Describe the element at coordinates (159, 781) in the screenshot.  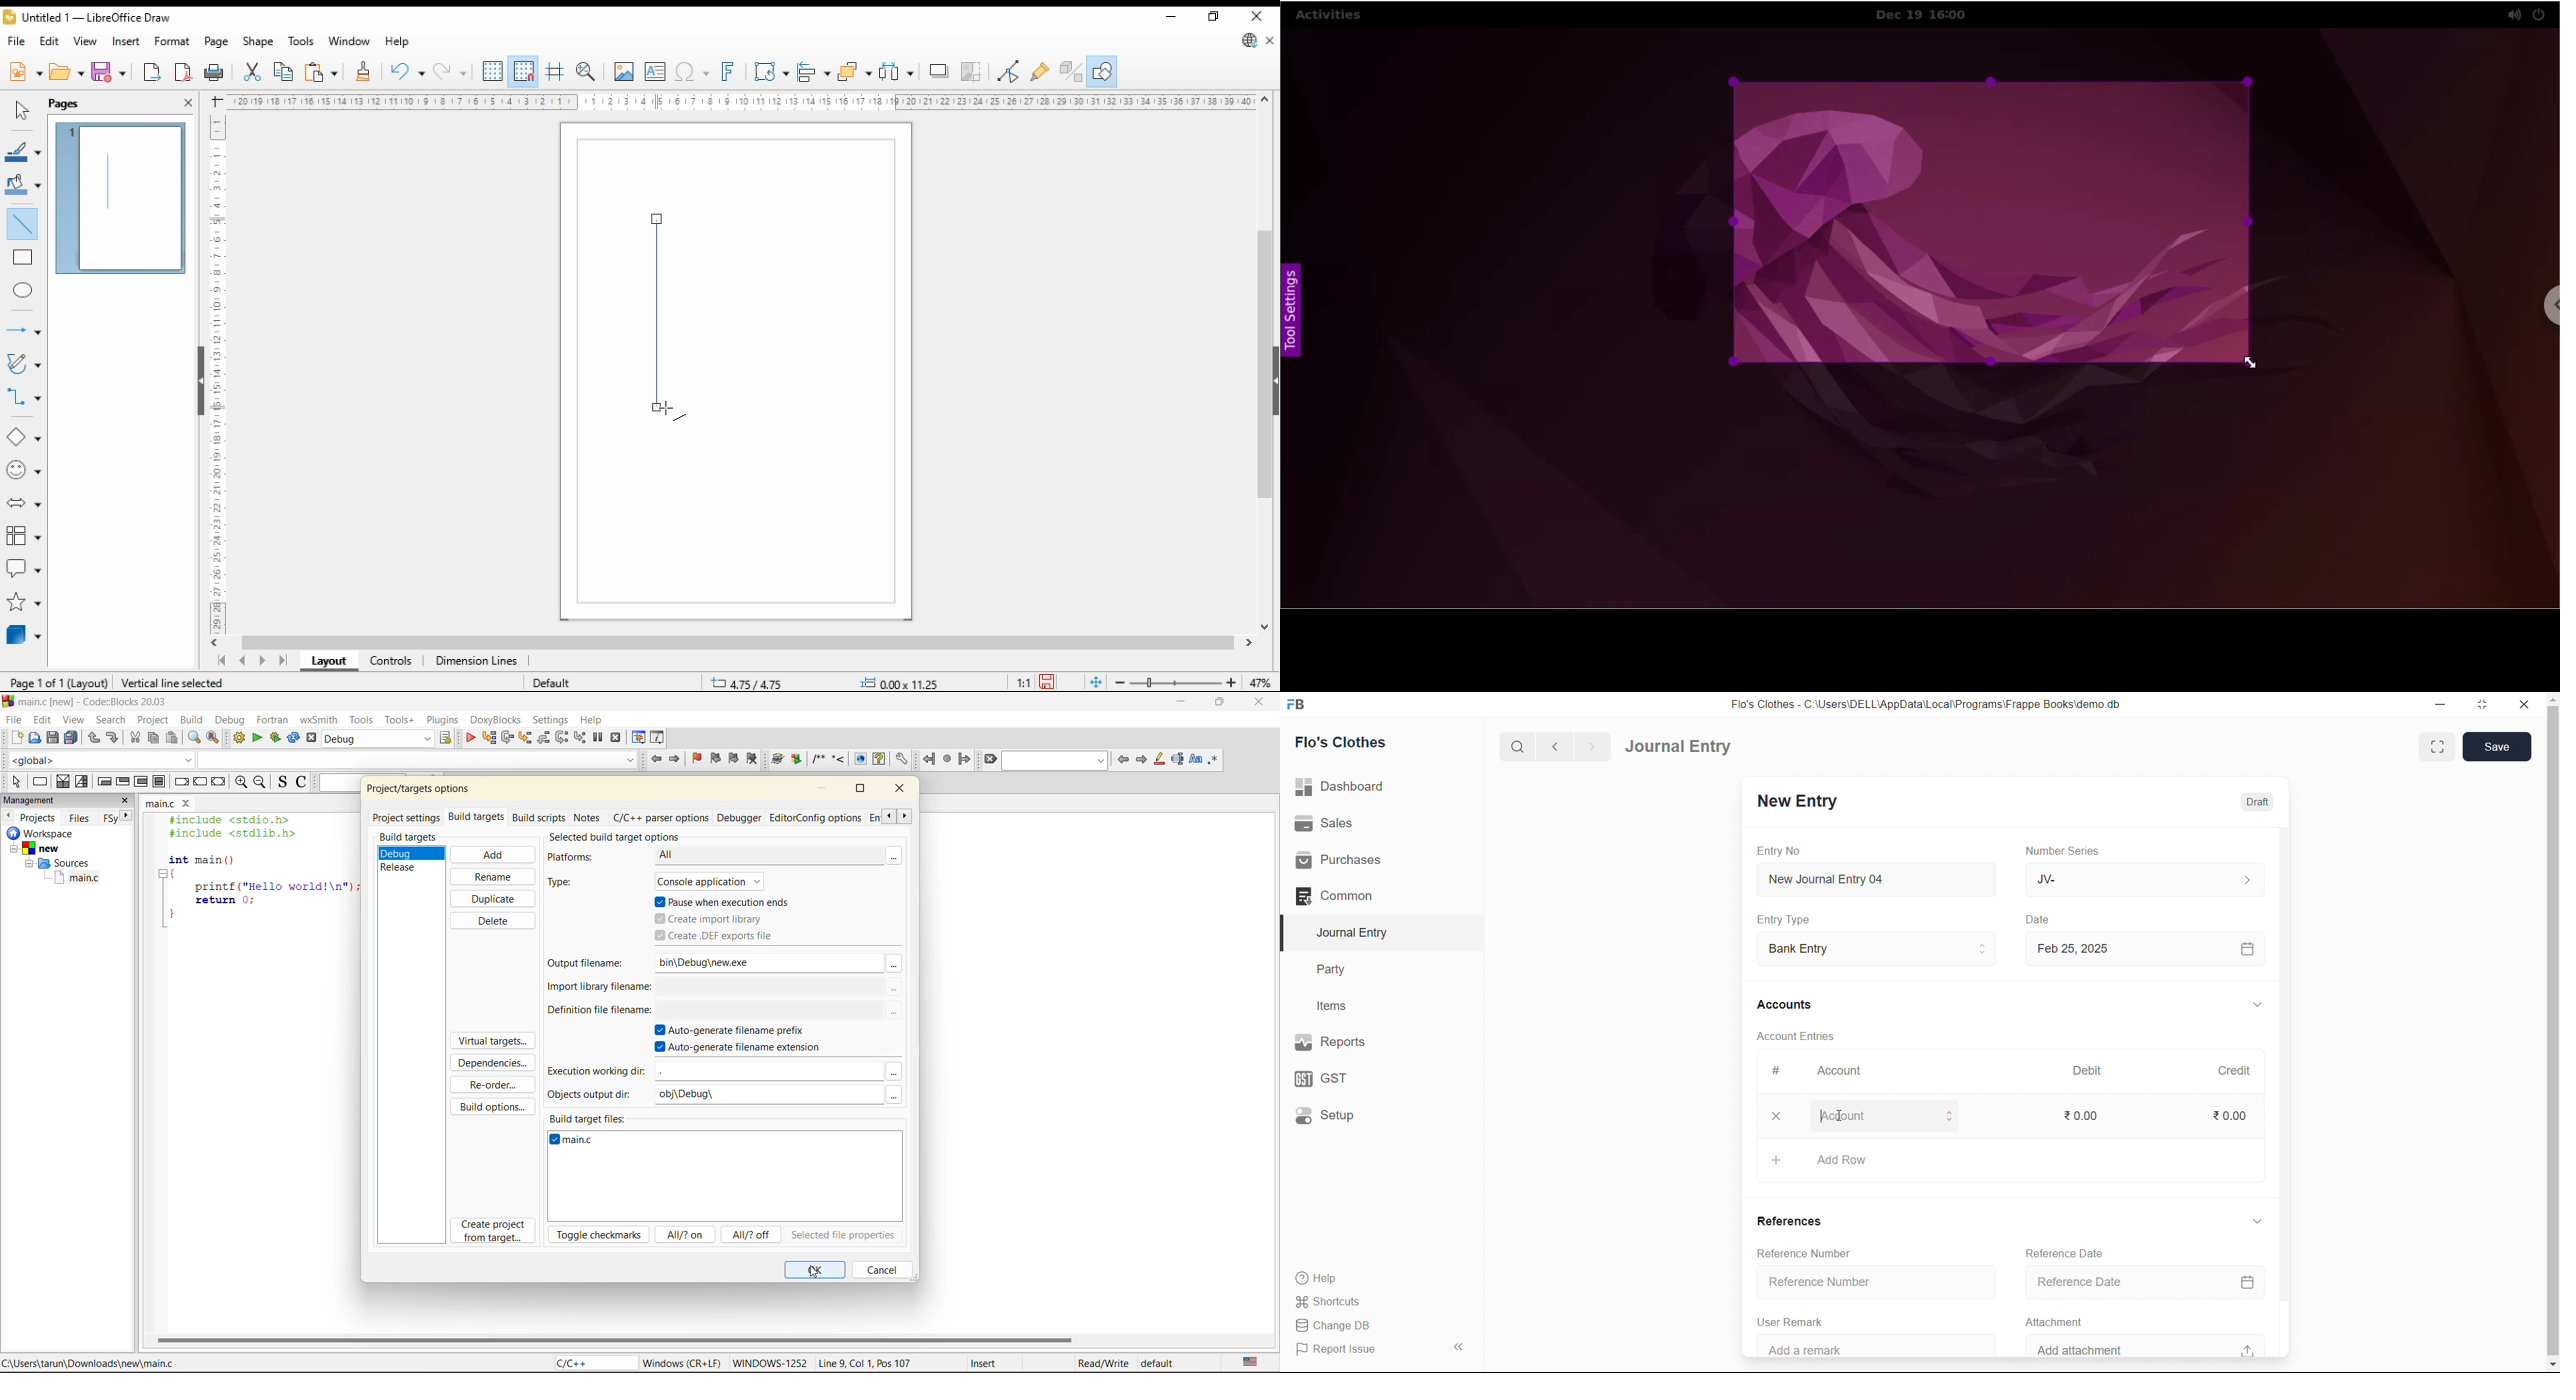
I see `break instruction` at that location.